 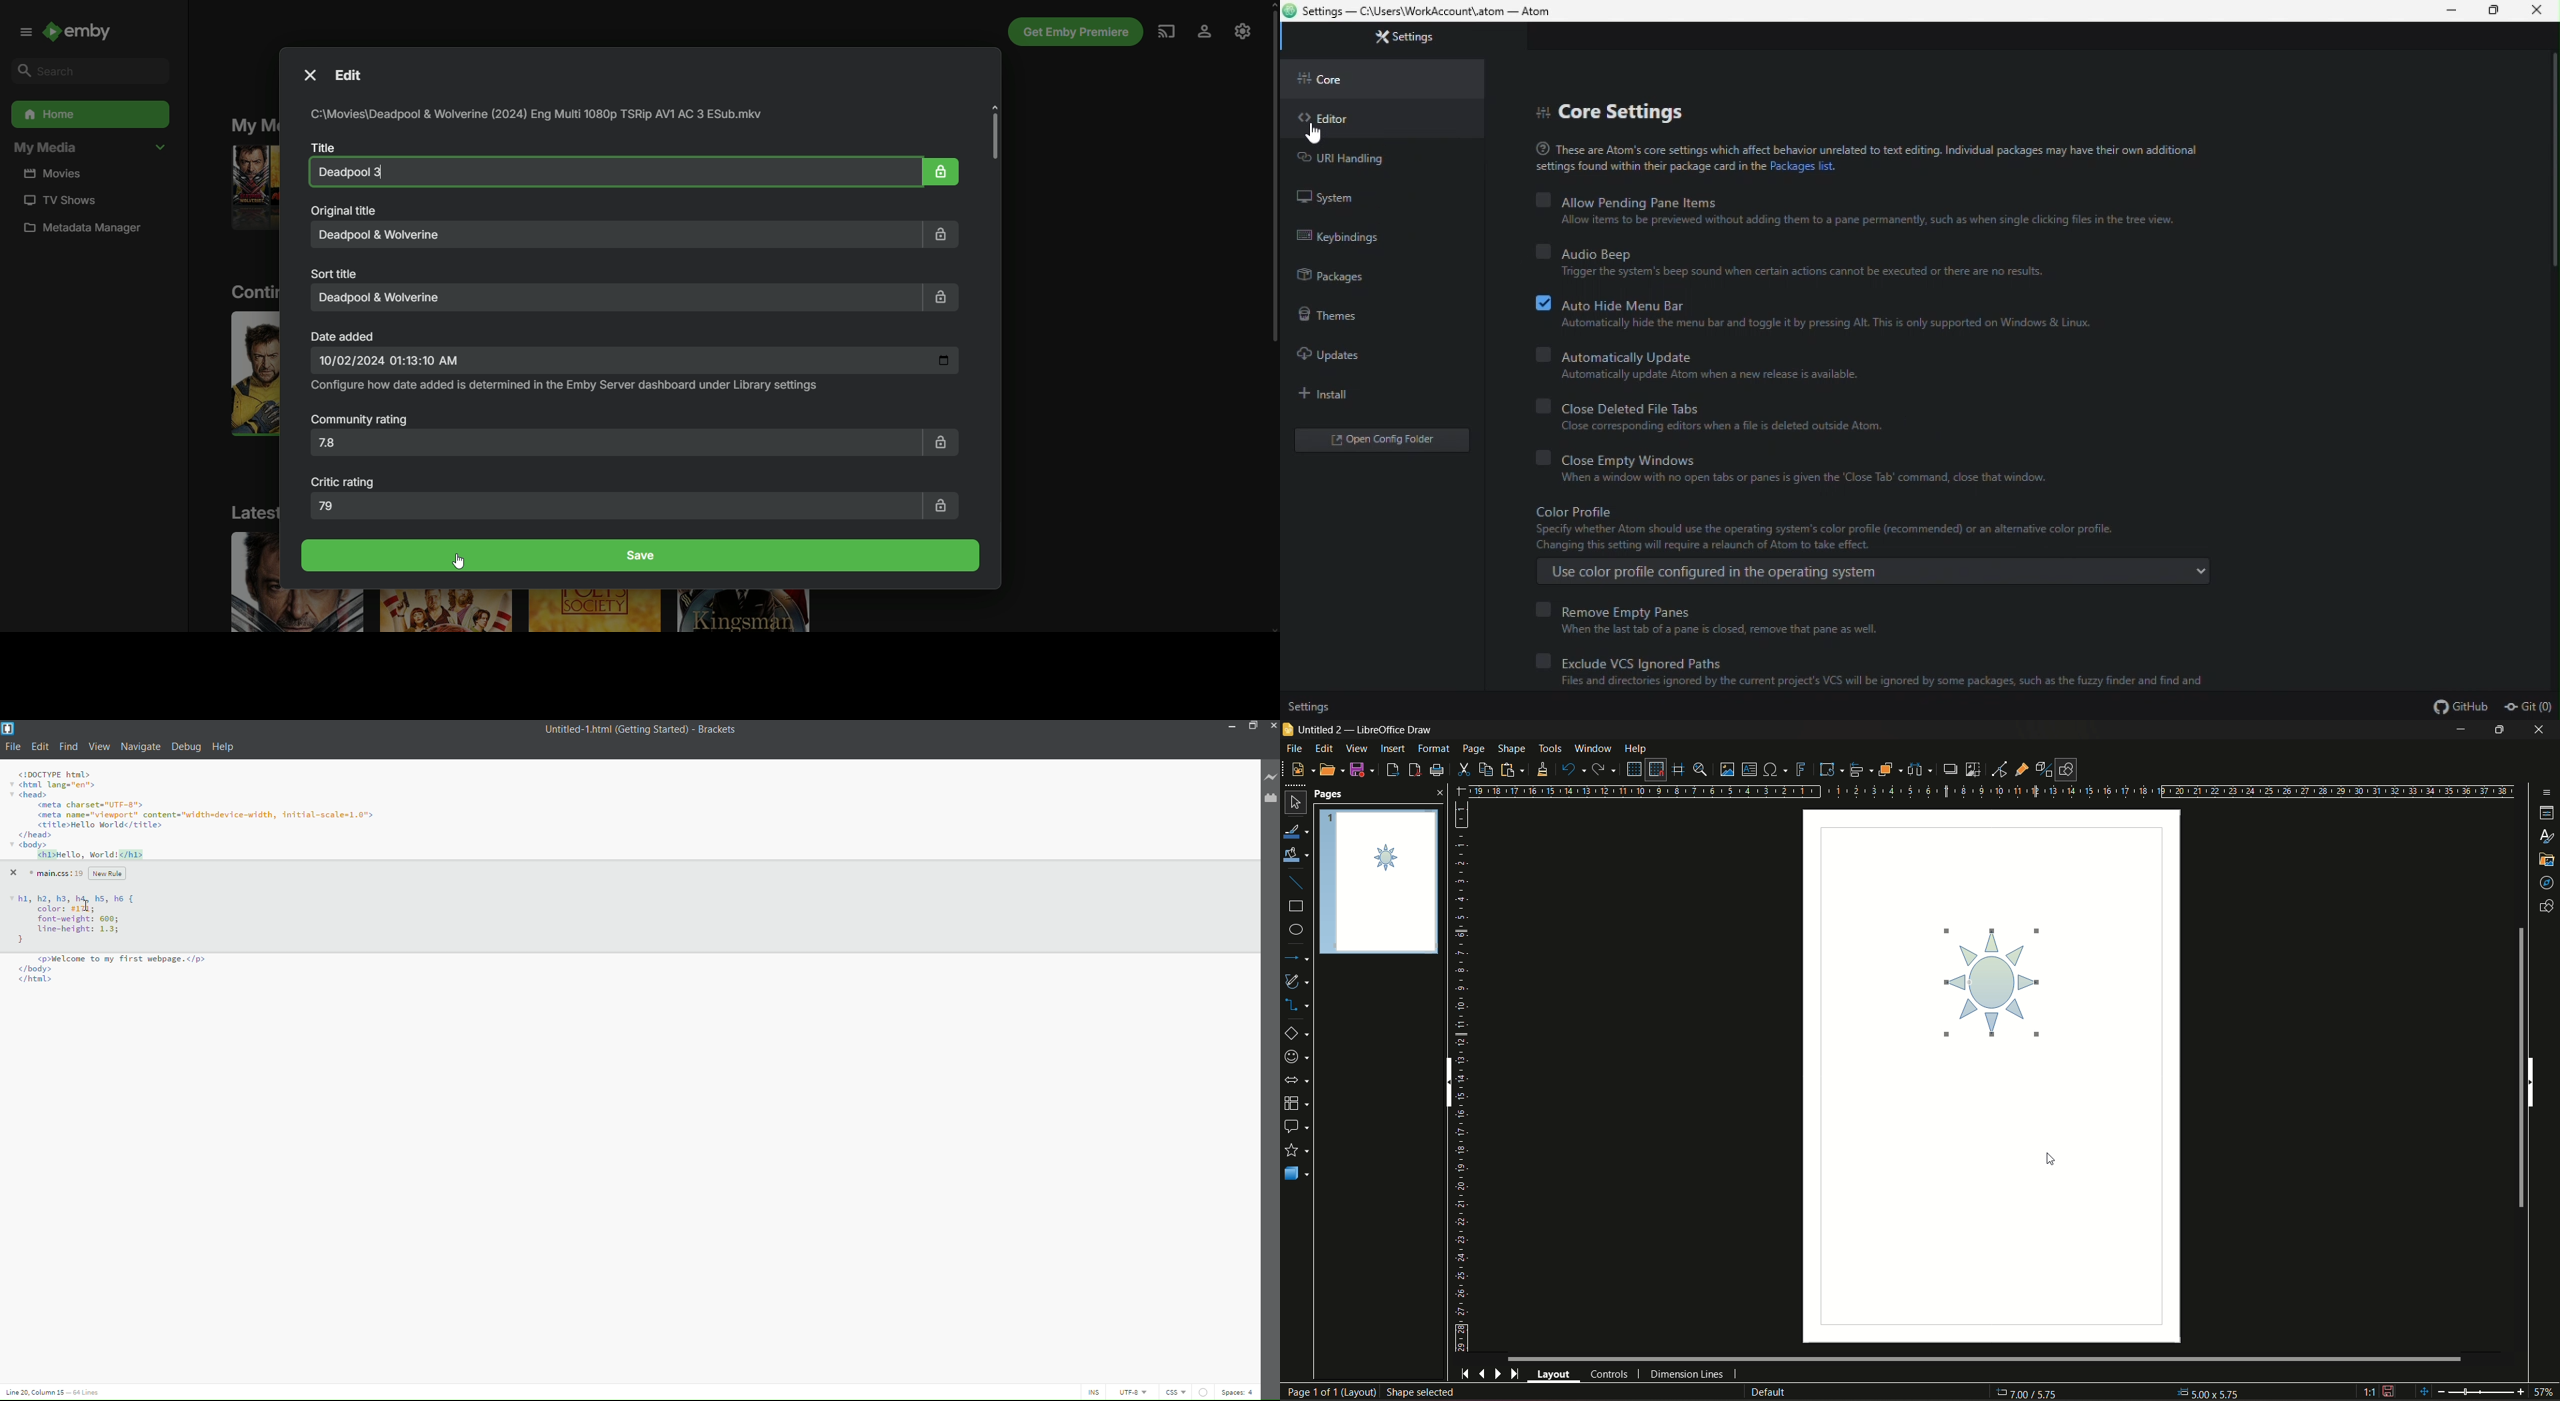 What do you see at coordinates (71, 897) in the screenshot?
I see `Code` at bounding box center [71, 897].